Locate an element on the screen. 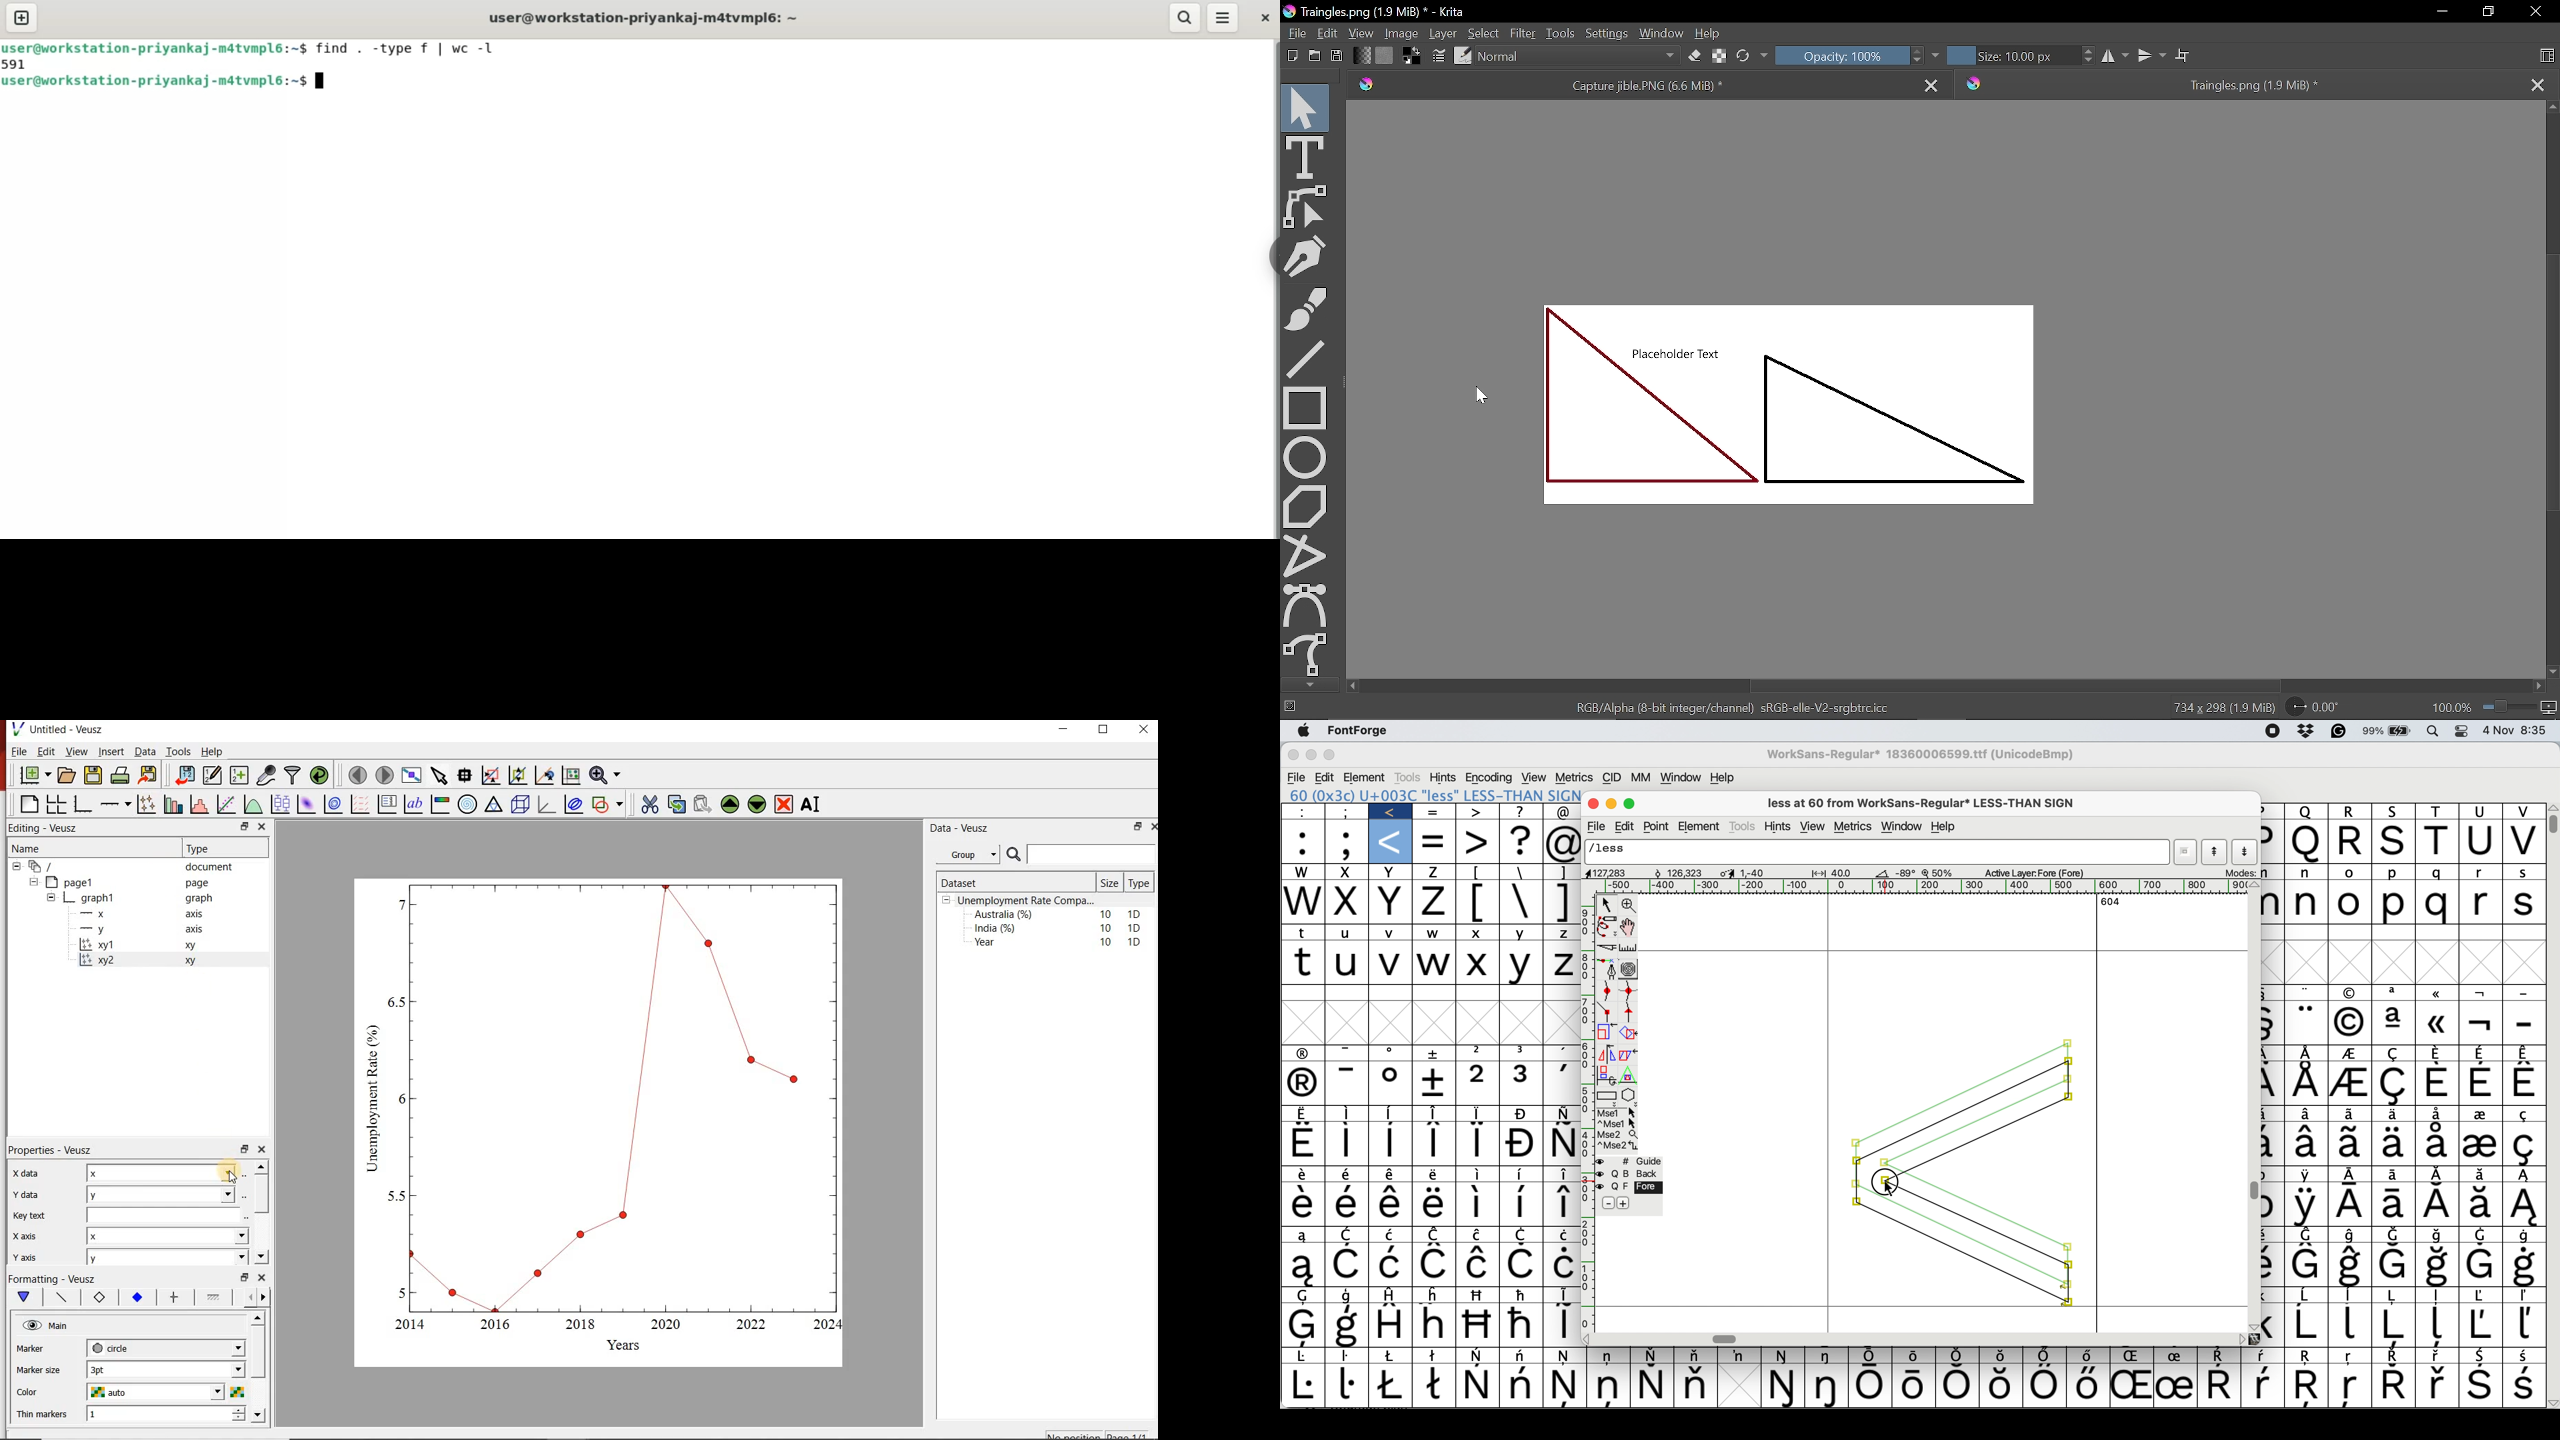 This screenshot has width=2576, height=1456. Symbol is located at coordinates (1307, 1174).